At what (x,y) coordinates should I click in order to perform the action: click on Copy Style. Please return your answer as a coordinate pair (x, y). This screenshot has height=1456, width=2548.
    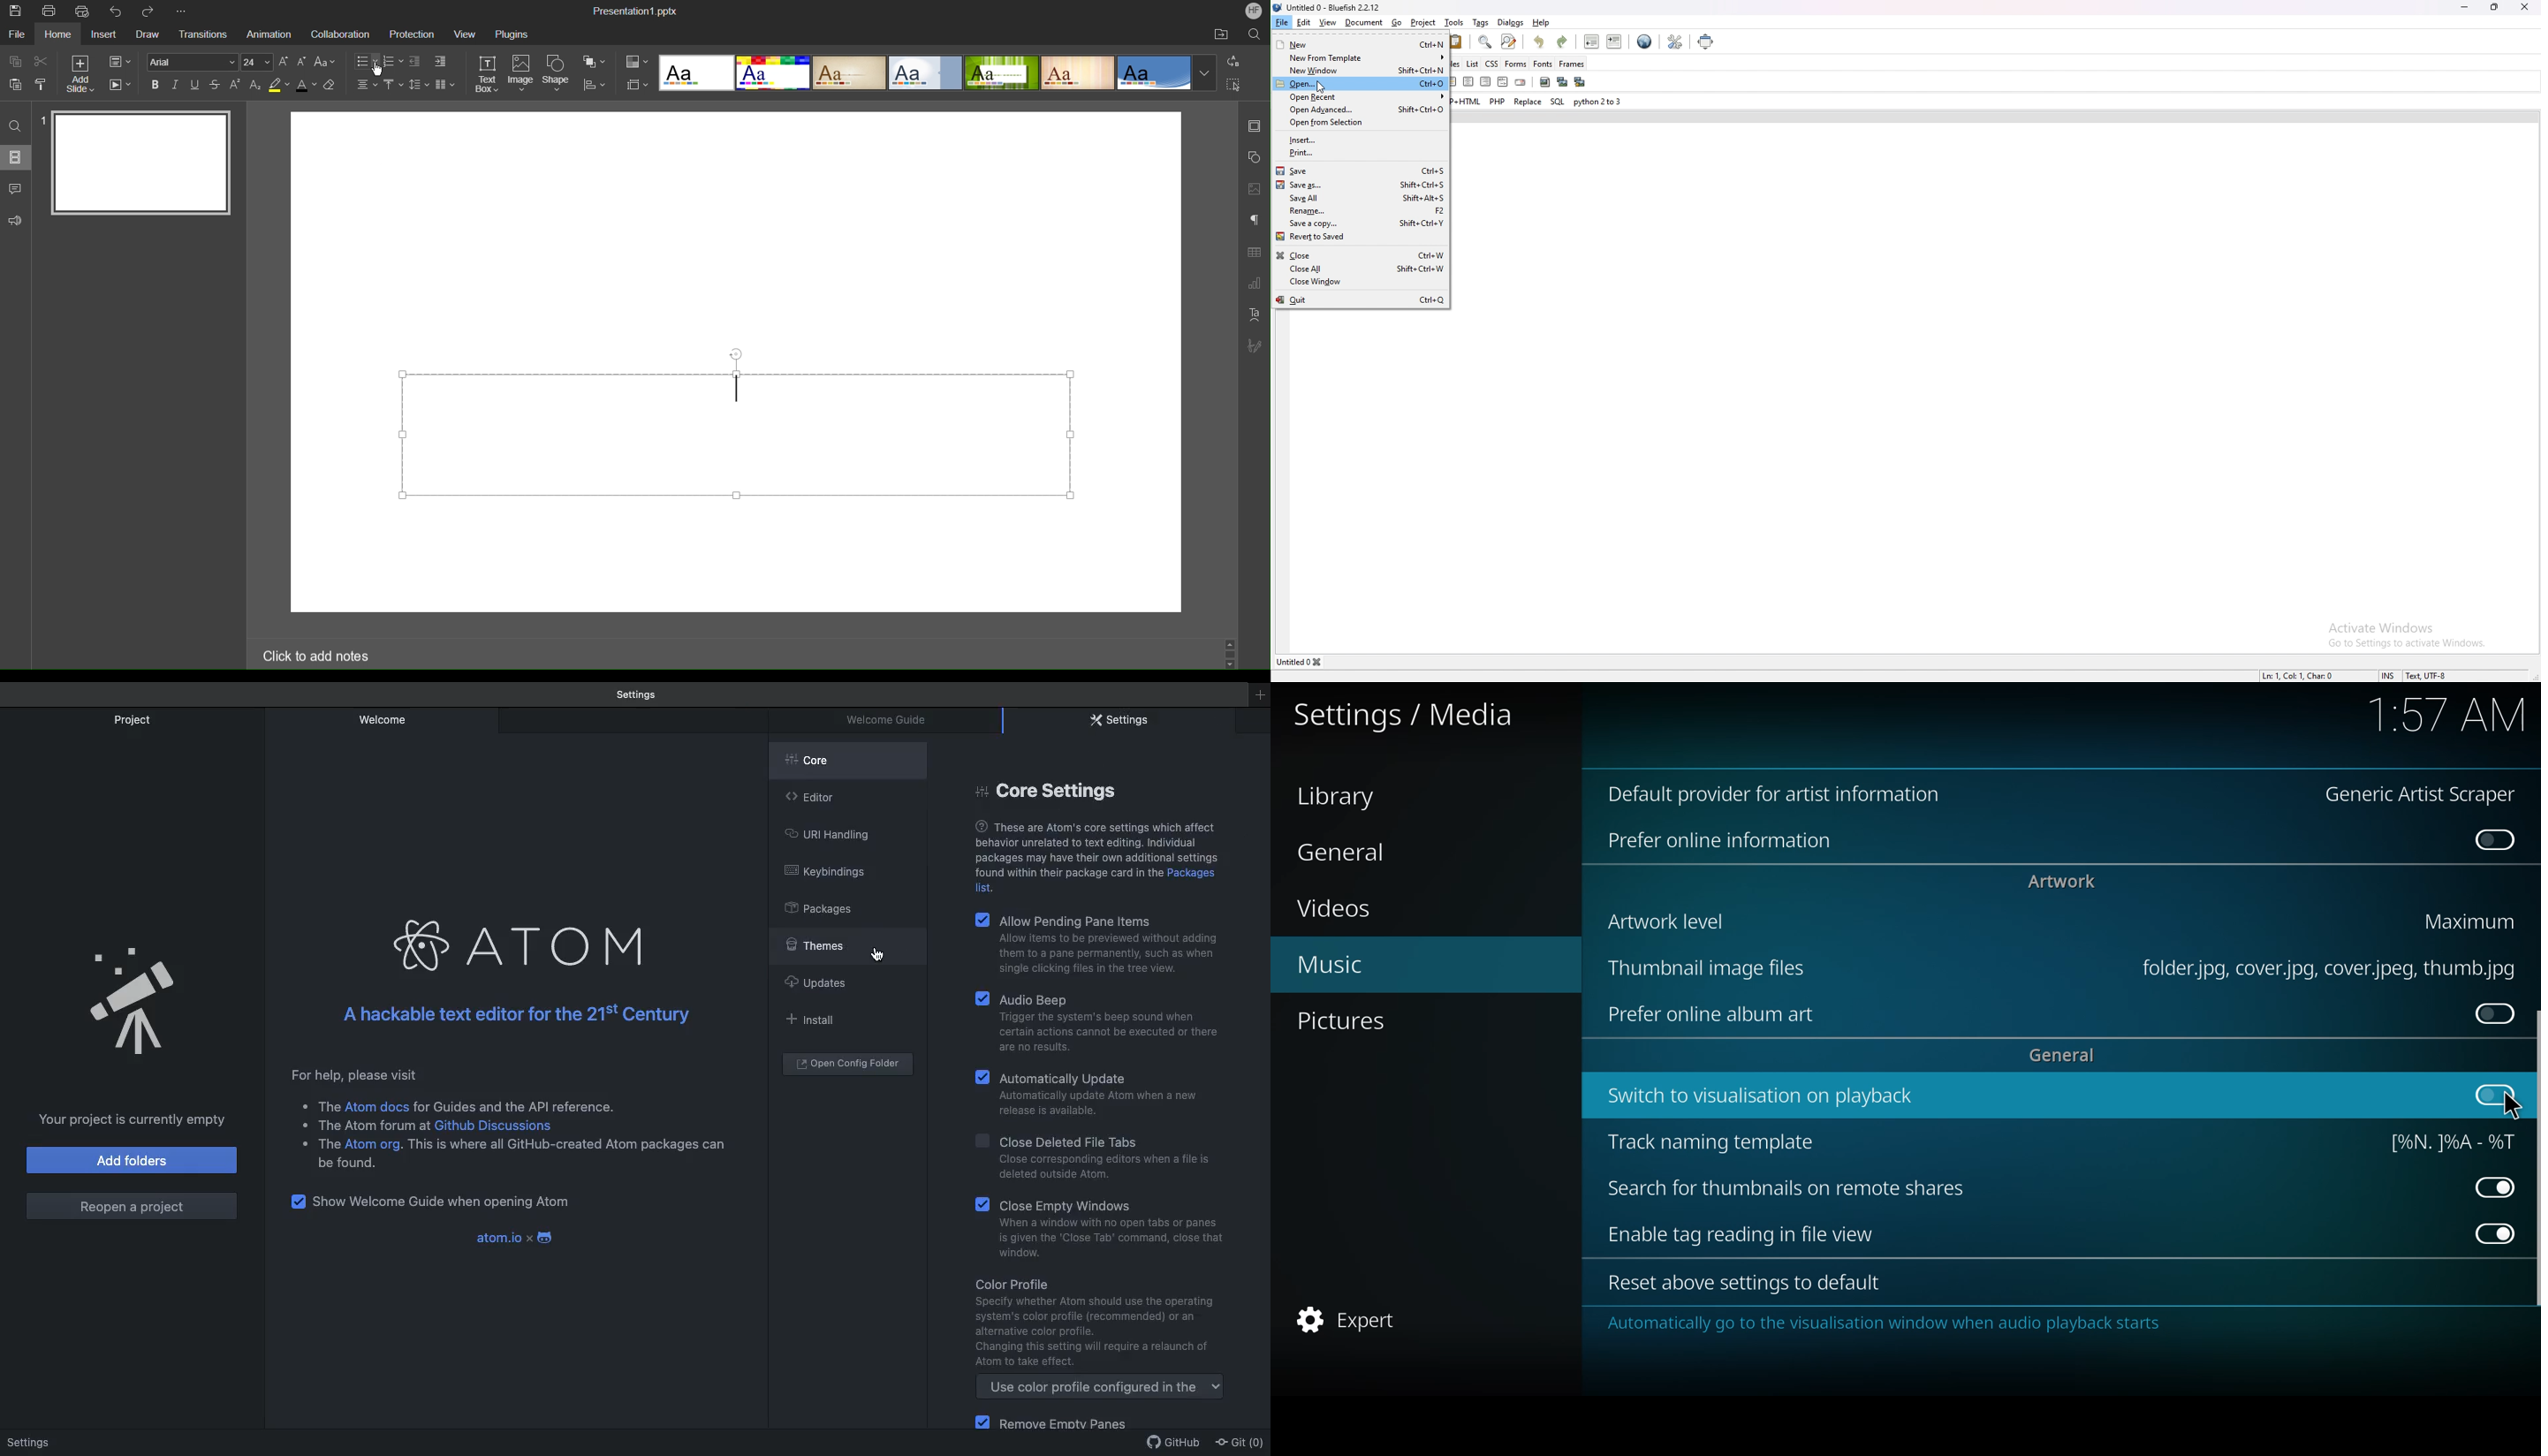
    Looking at the image, I should click on (40, 85).